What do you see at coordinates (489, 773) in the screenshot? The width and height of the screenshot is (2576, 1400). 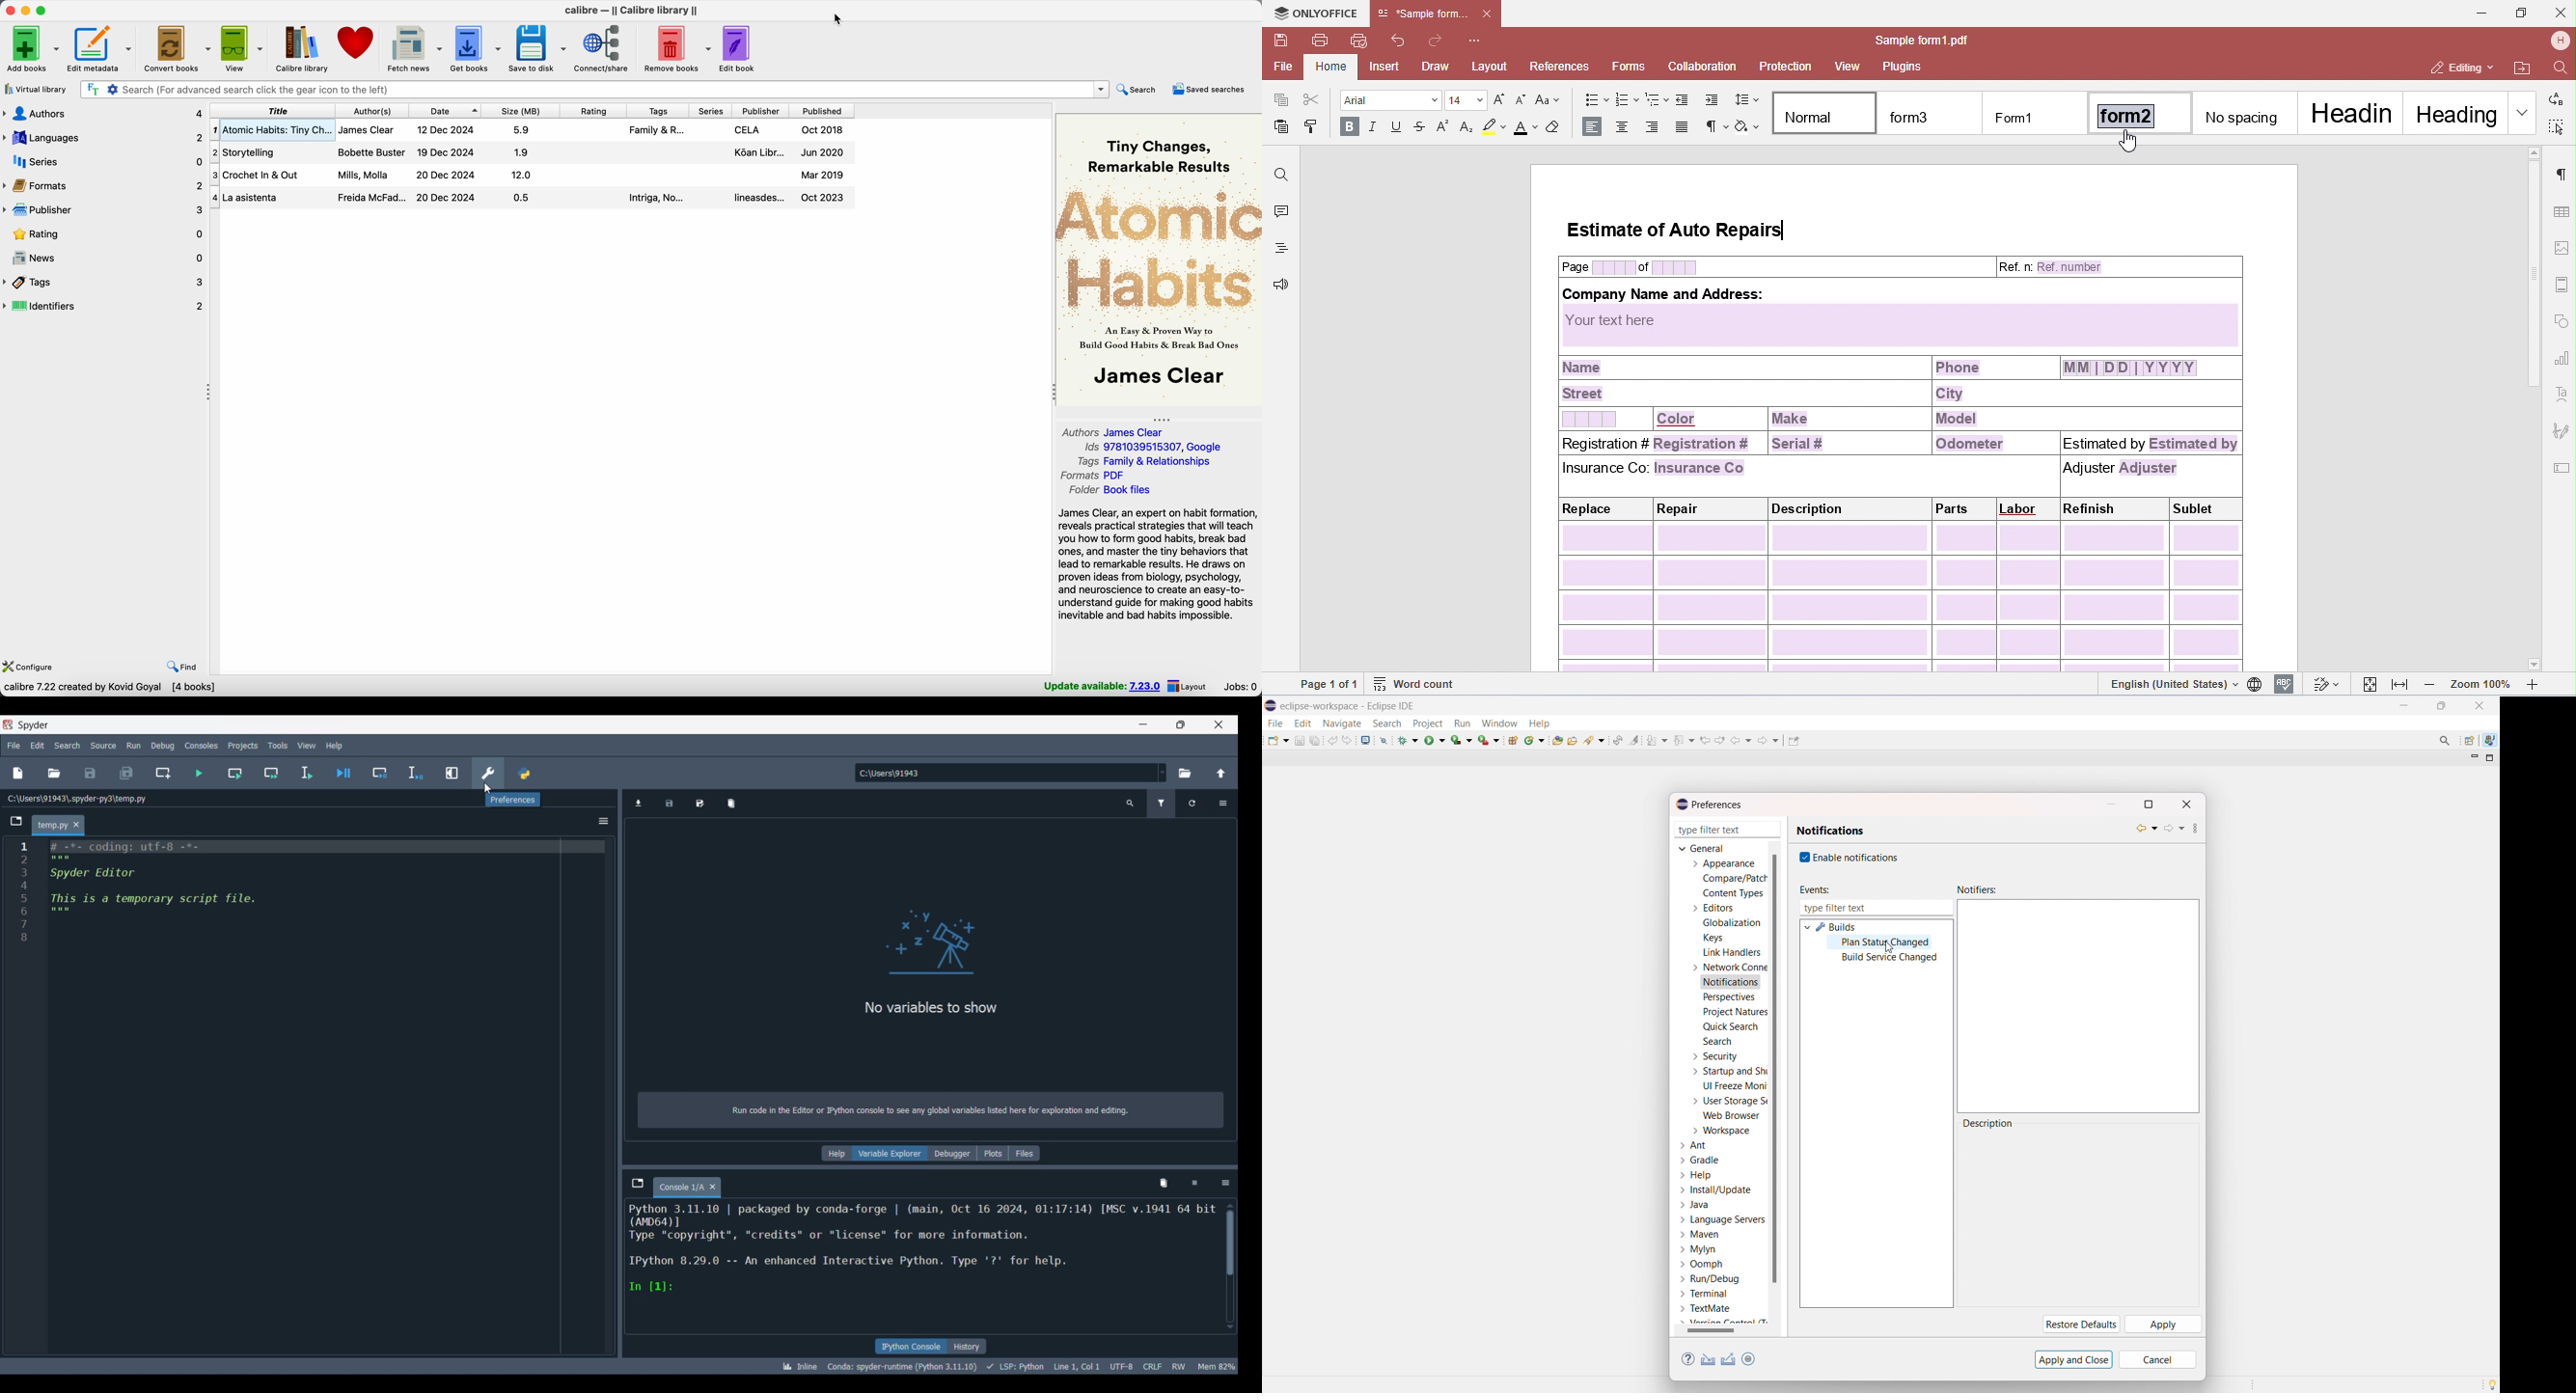 I see `Preferences` at bounding box center [489, 773].